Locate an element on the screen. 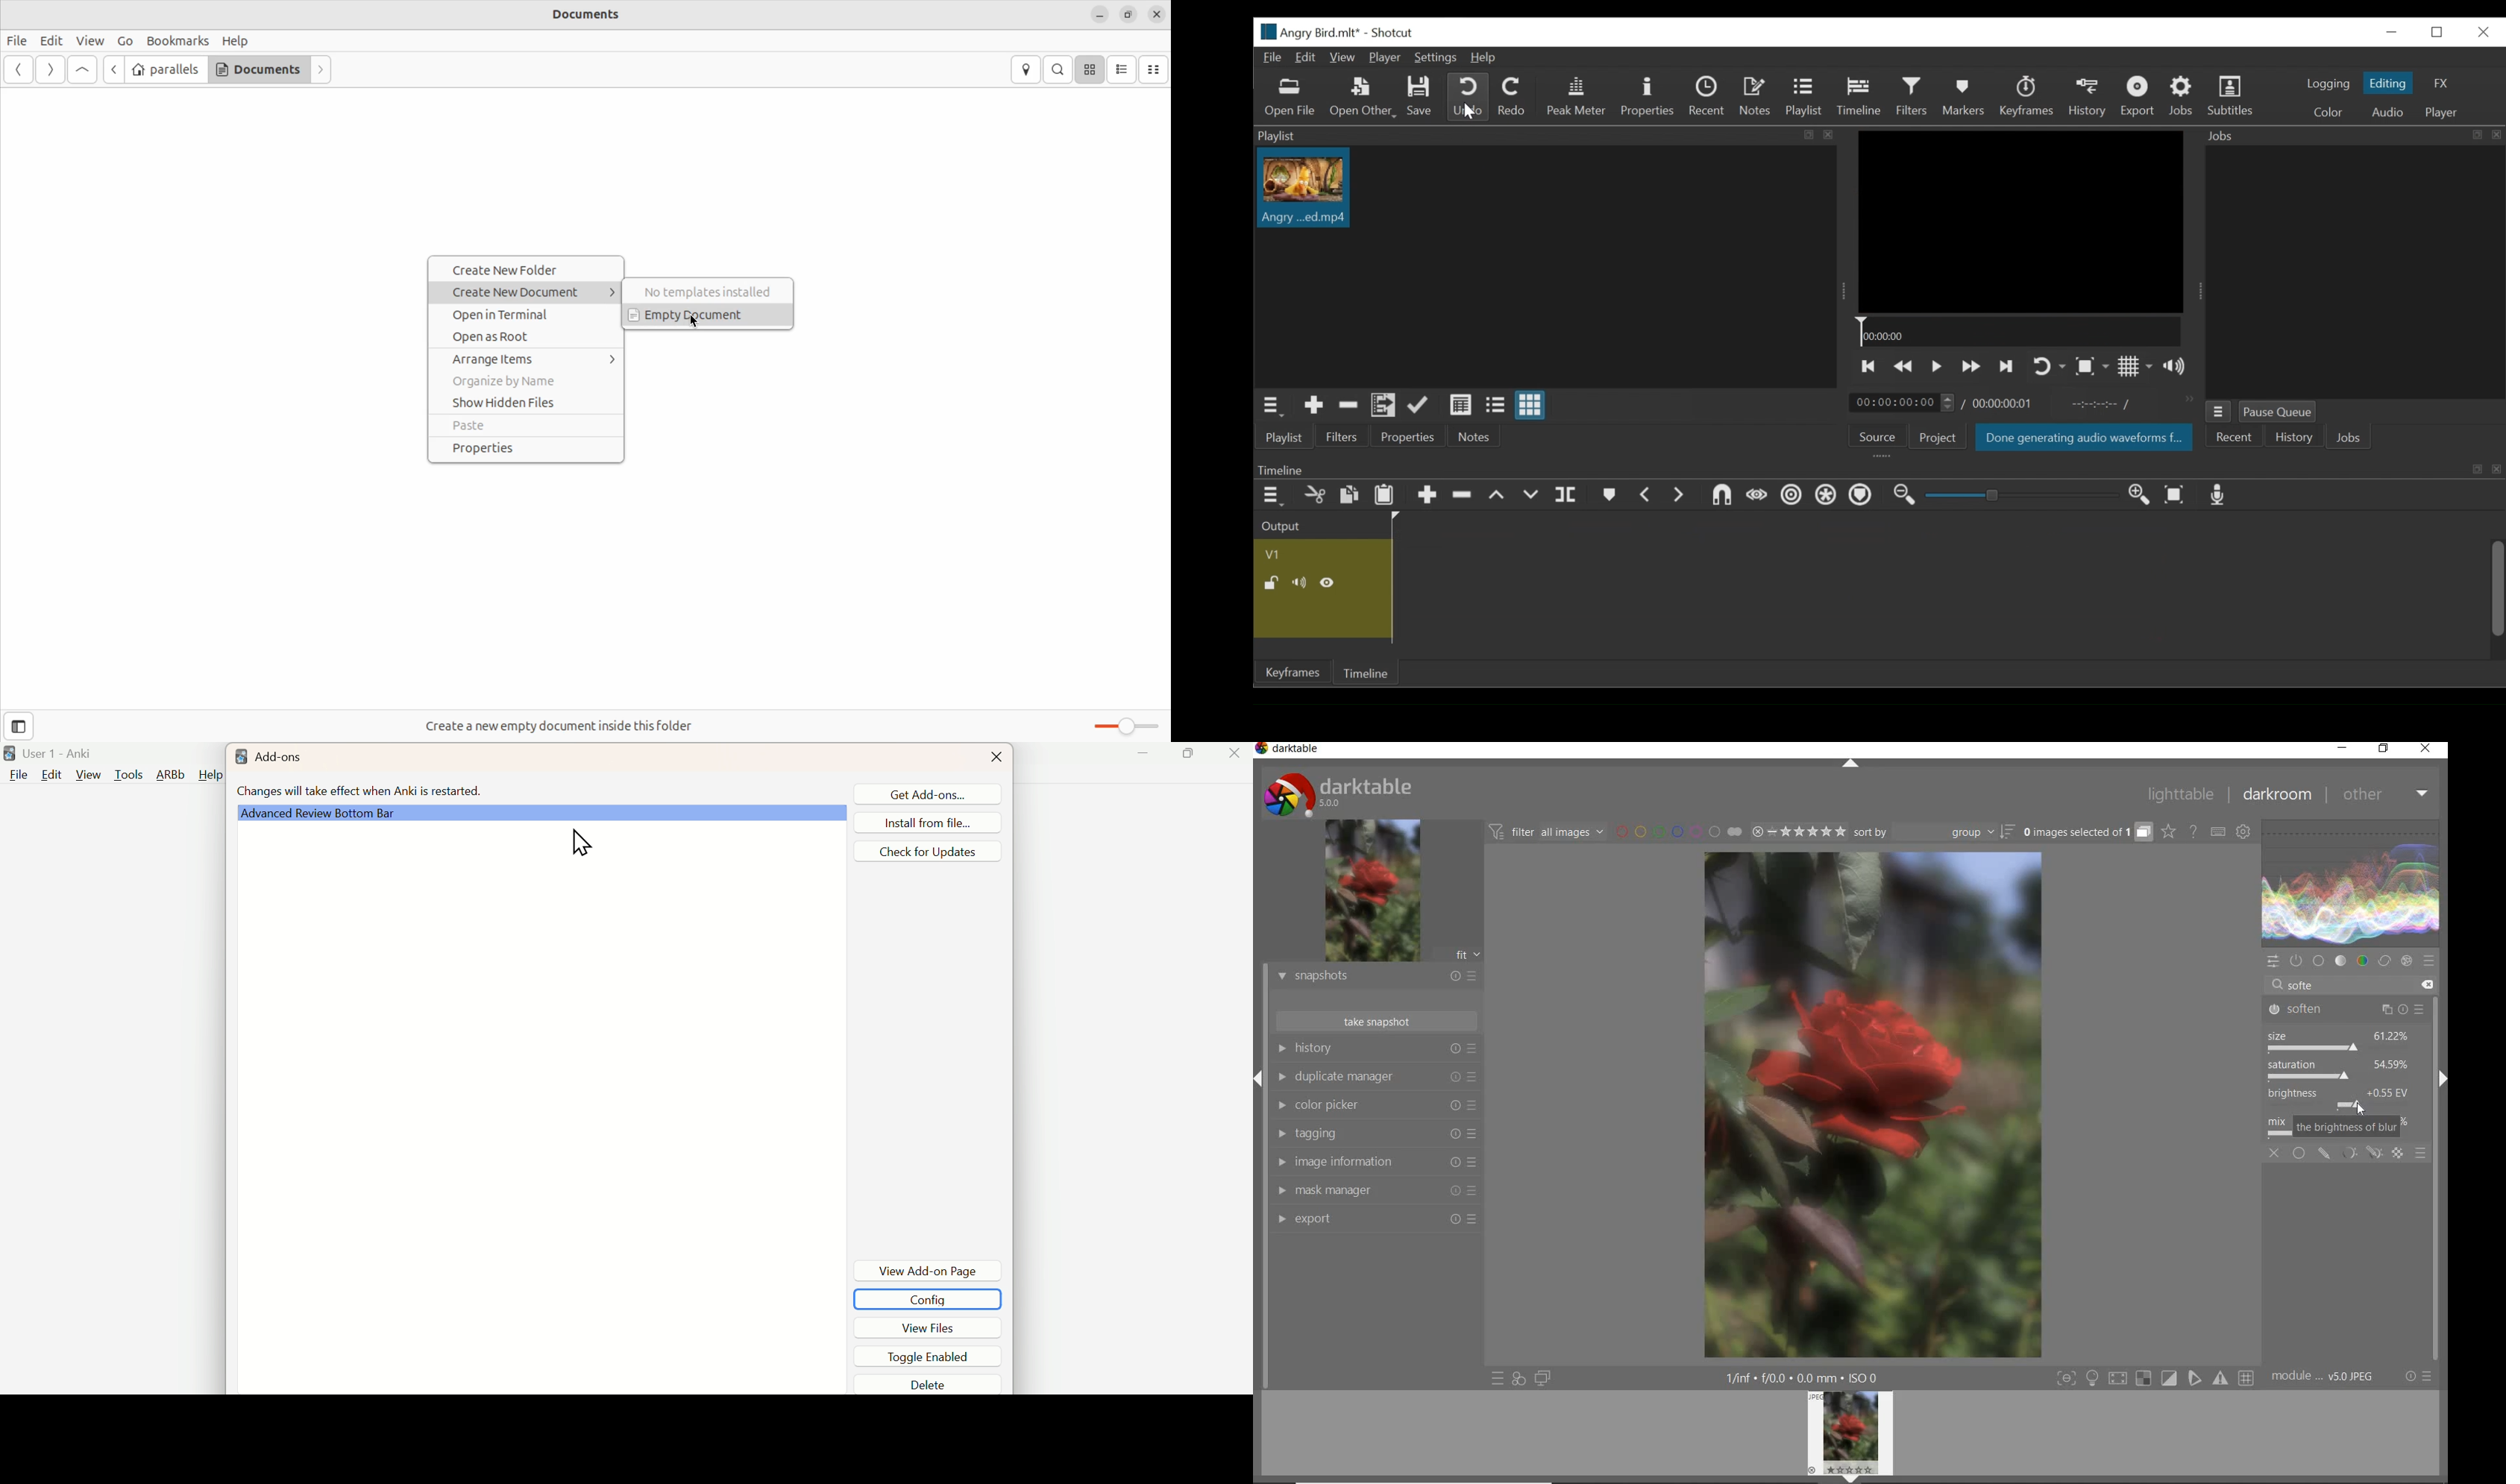 The width and height of the screenshot is (2520, 1484). image preview is located at coordinates (1372, 891).